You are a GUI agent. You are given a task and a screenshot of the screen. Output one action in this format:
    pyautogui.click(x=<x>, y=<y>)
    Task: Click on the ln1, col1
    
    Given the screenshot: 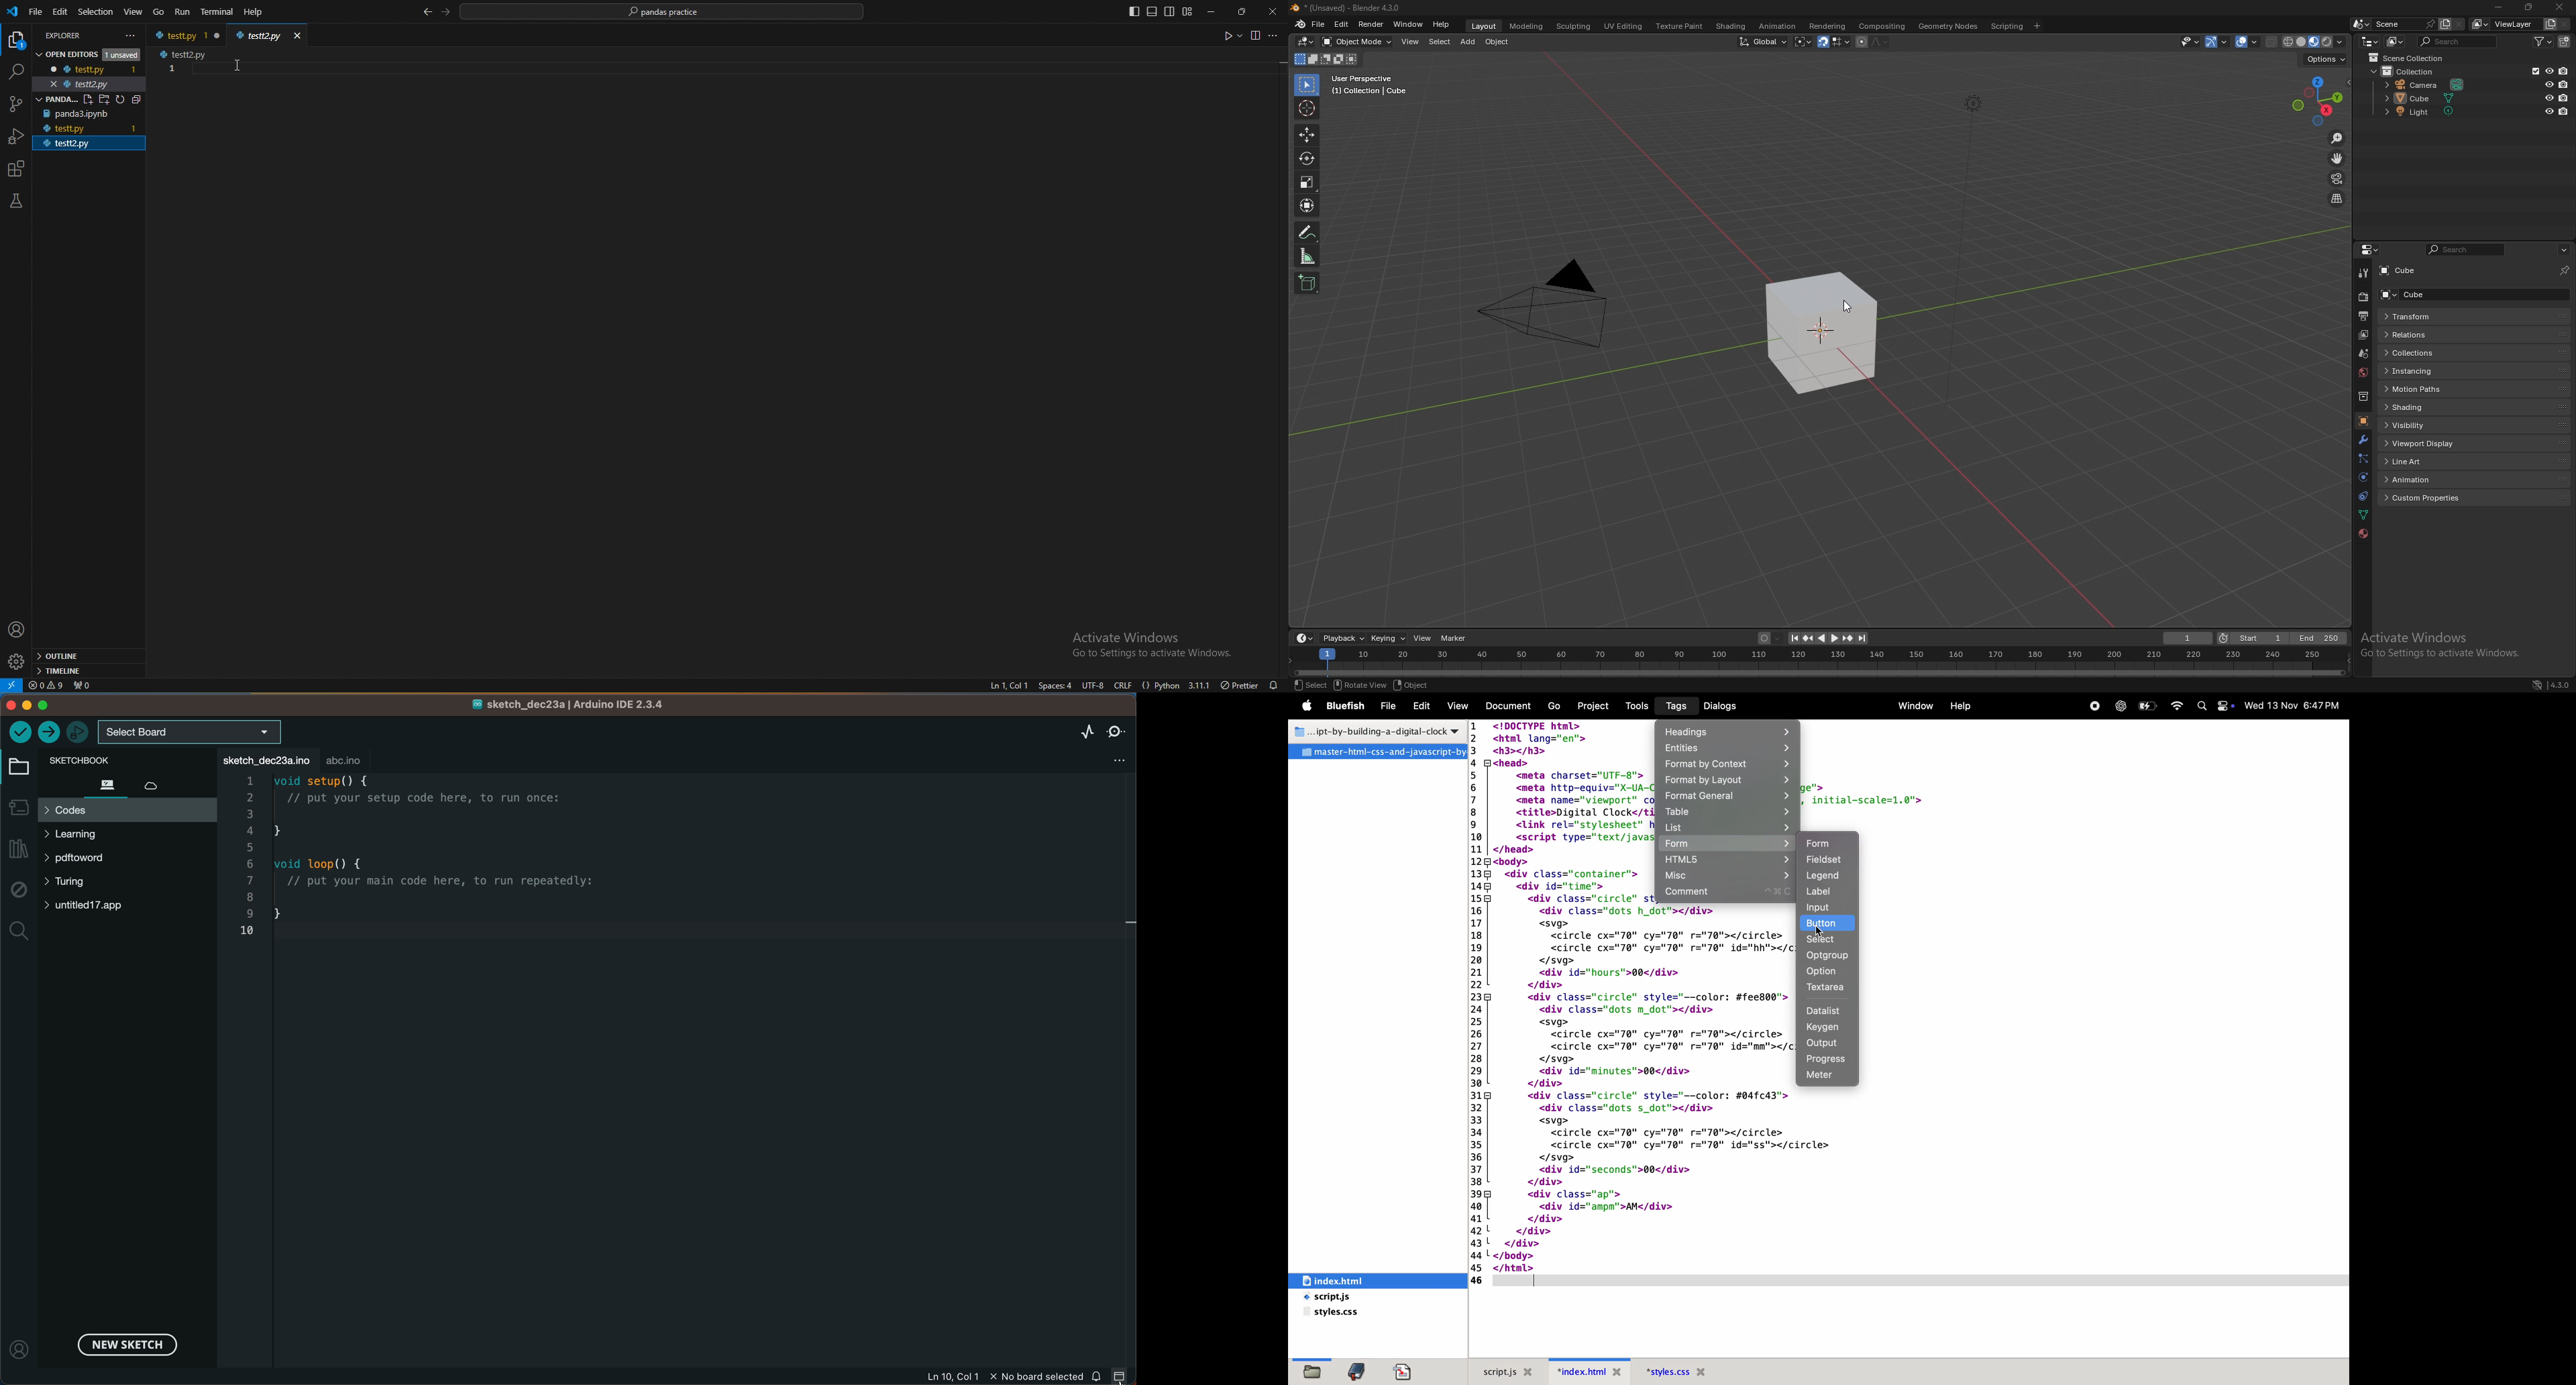 What is the action you would take?
    pyautogui.click(x=1004, y=686)
    